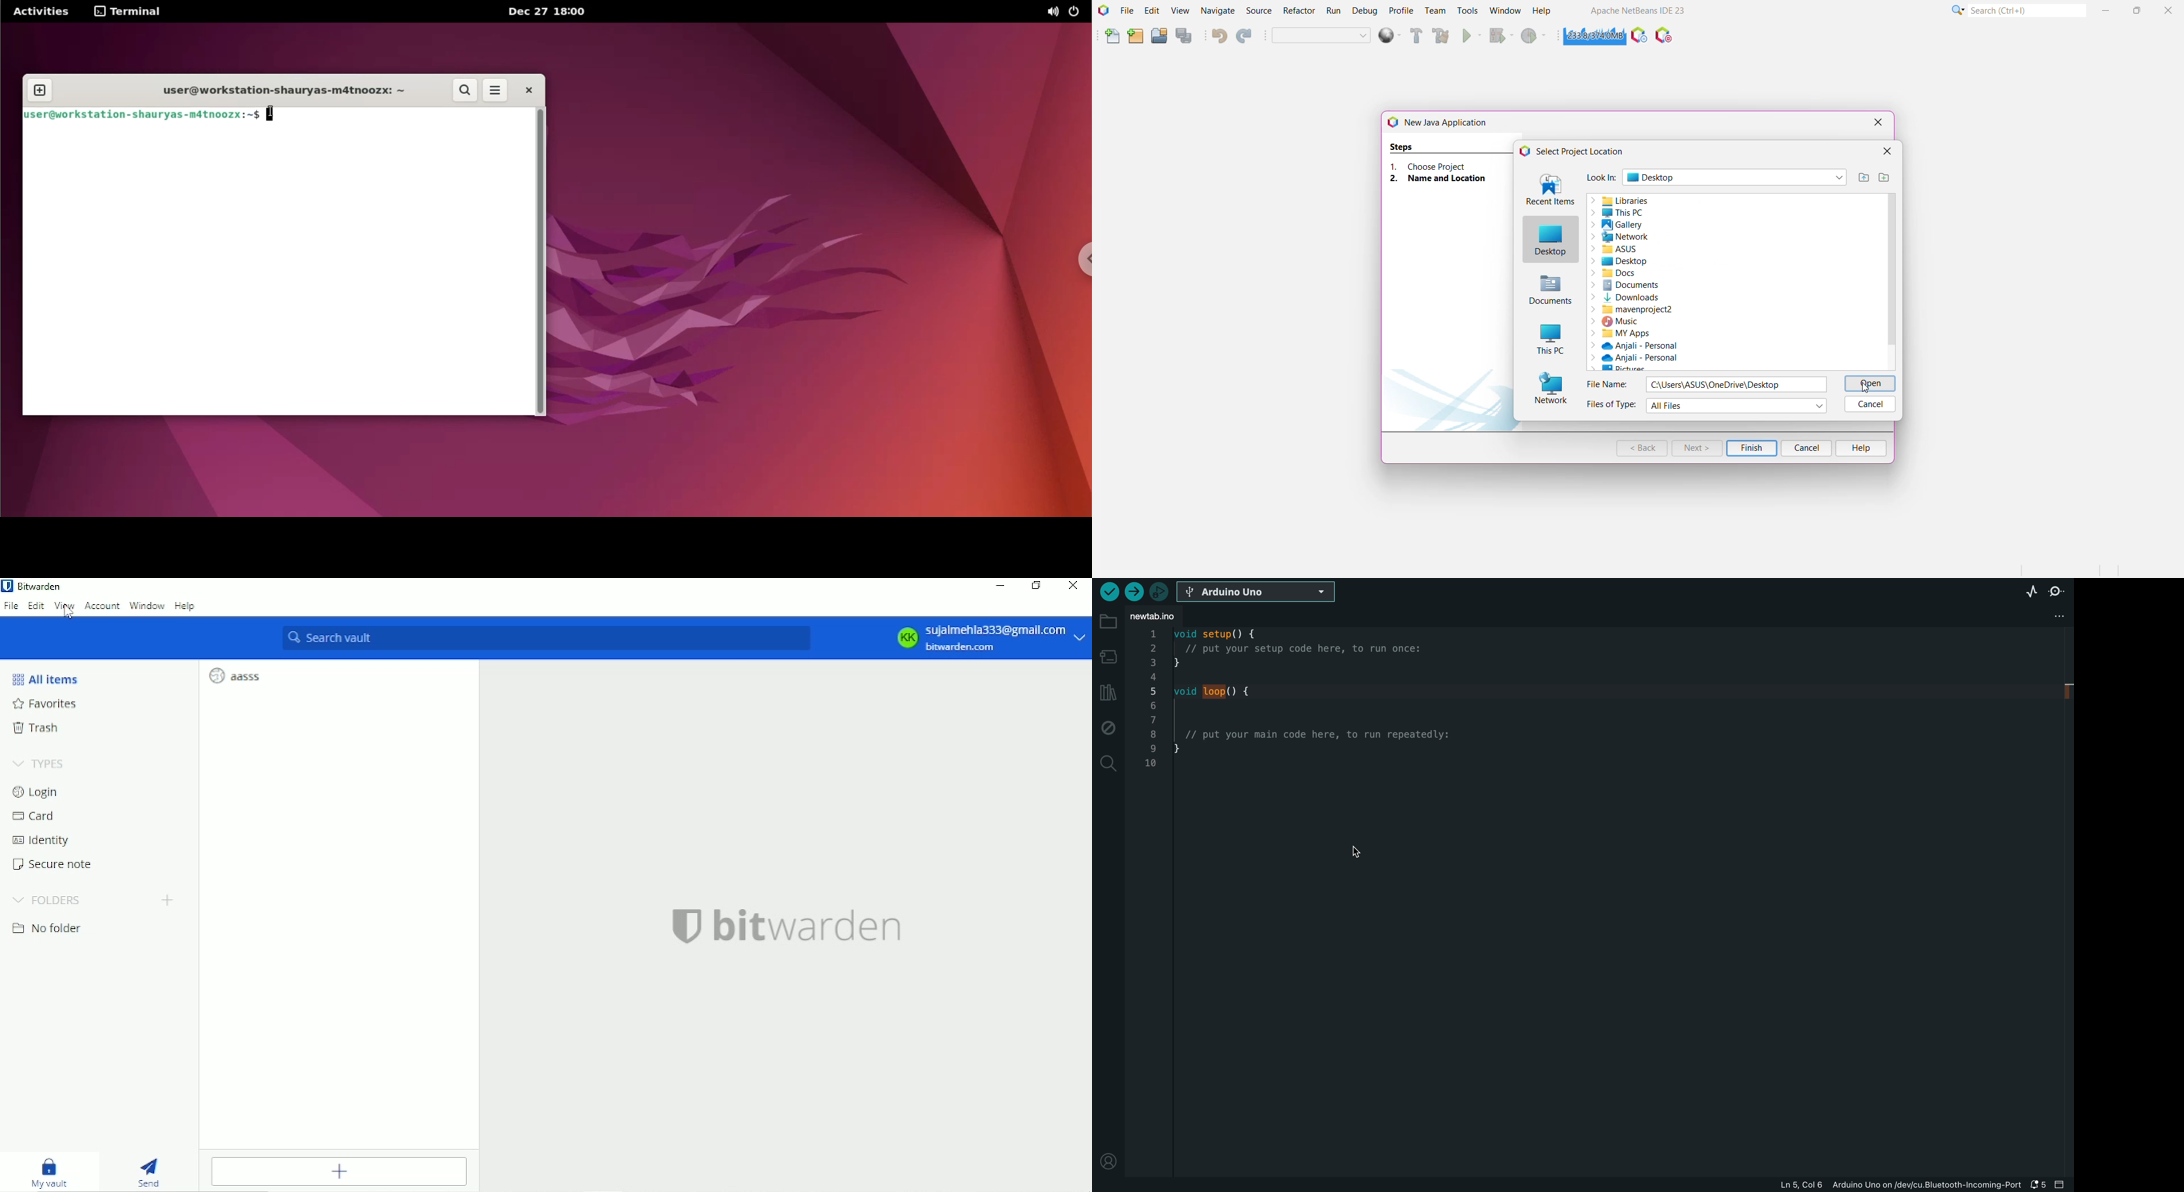  I want to click on Cursor, so click(68, 613).